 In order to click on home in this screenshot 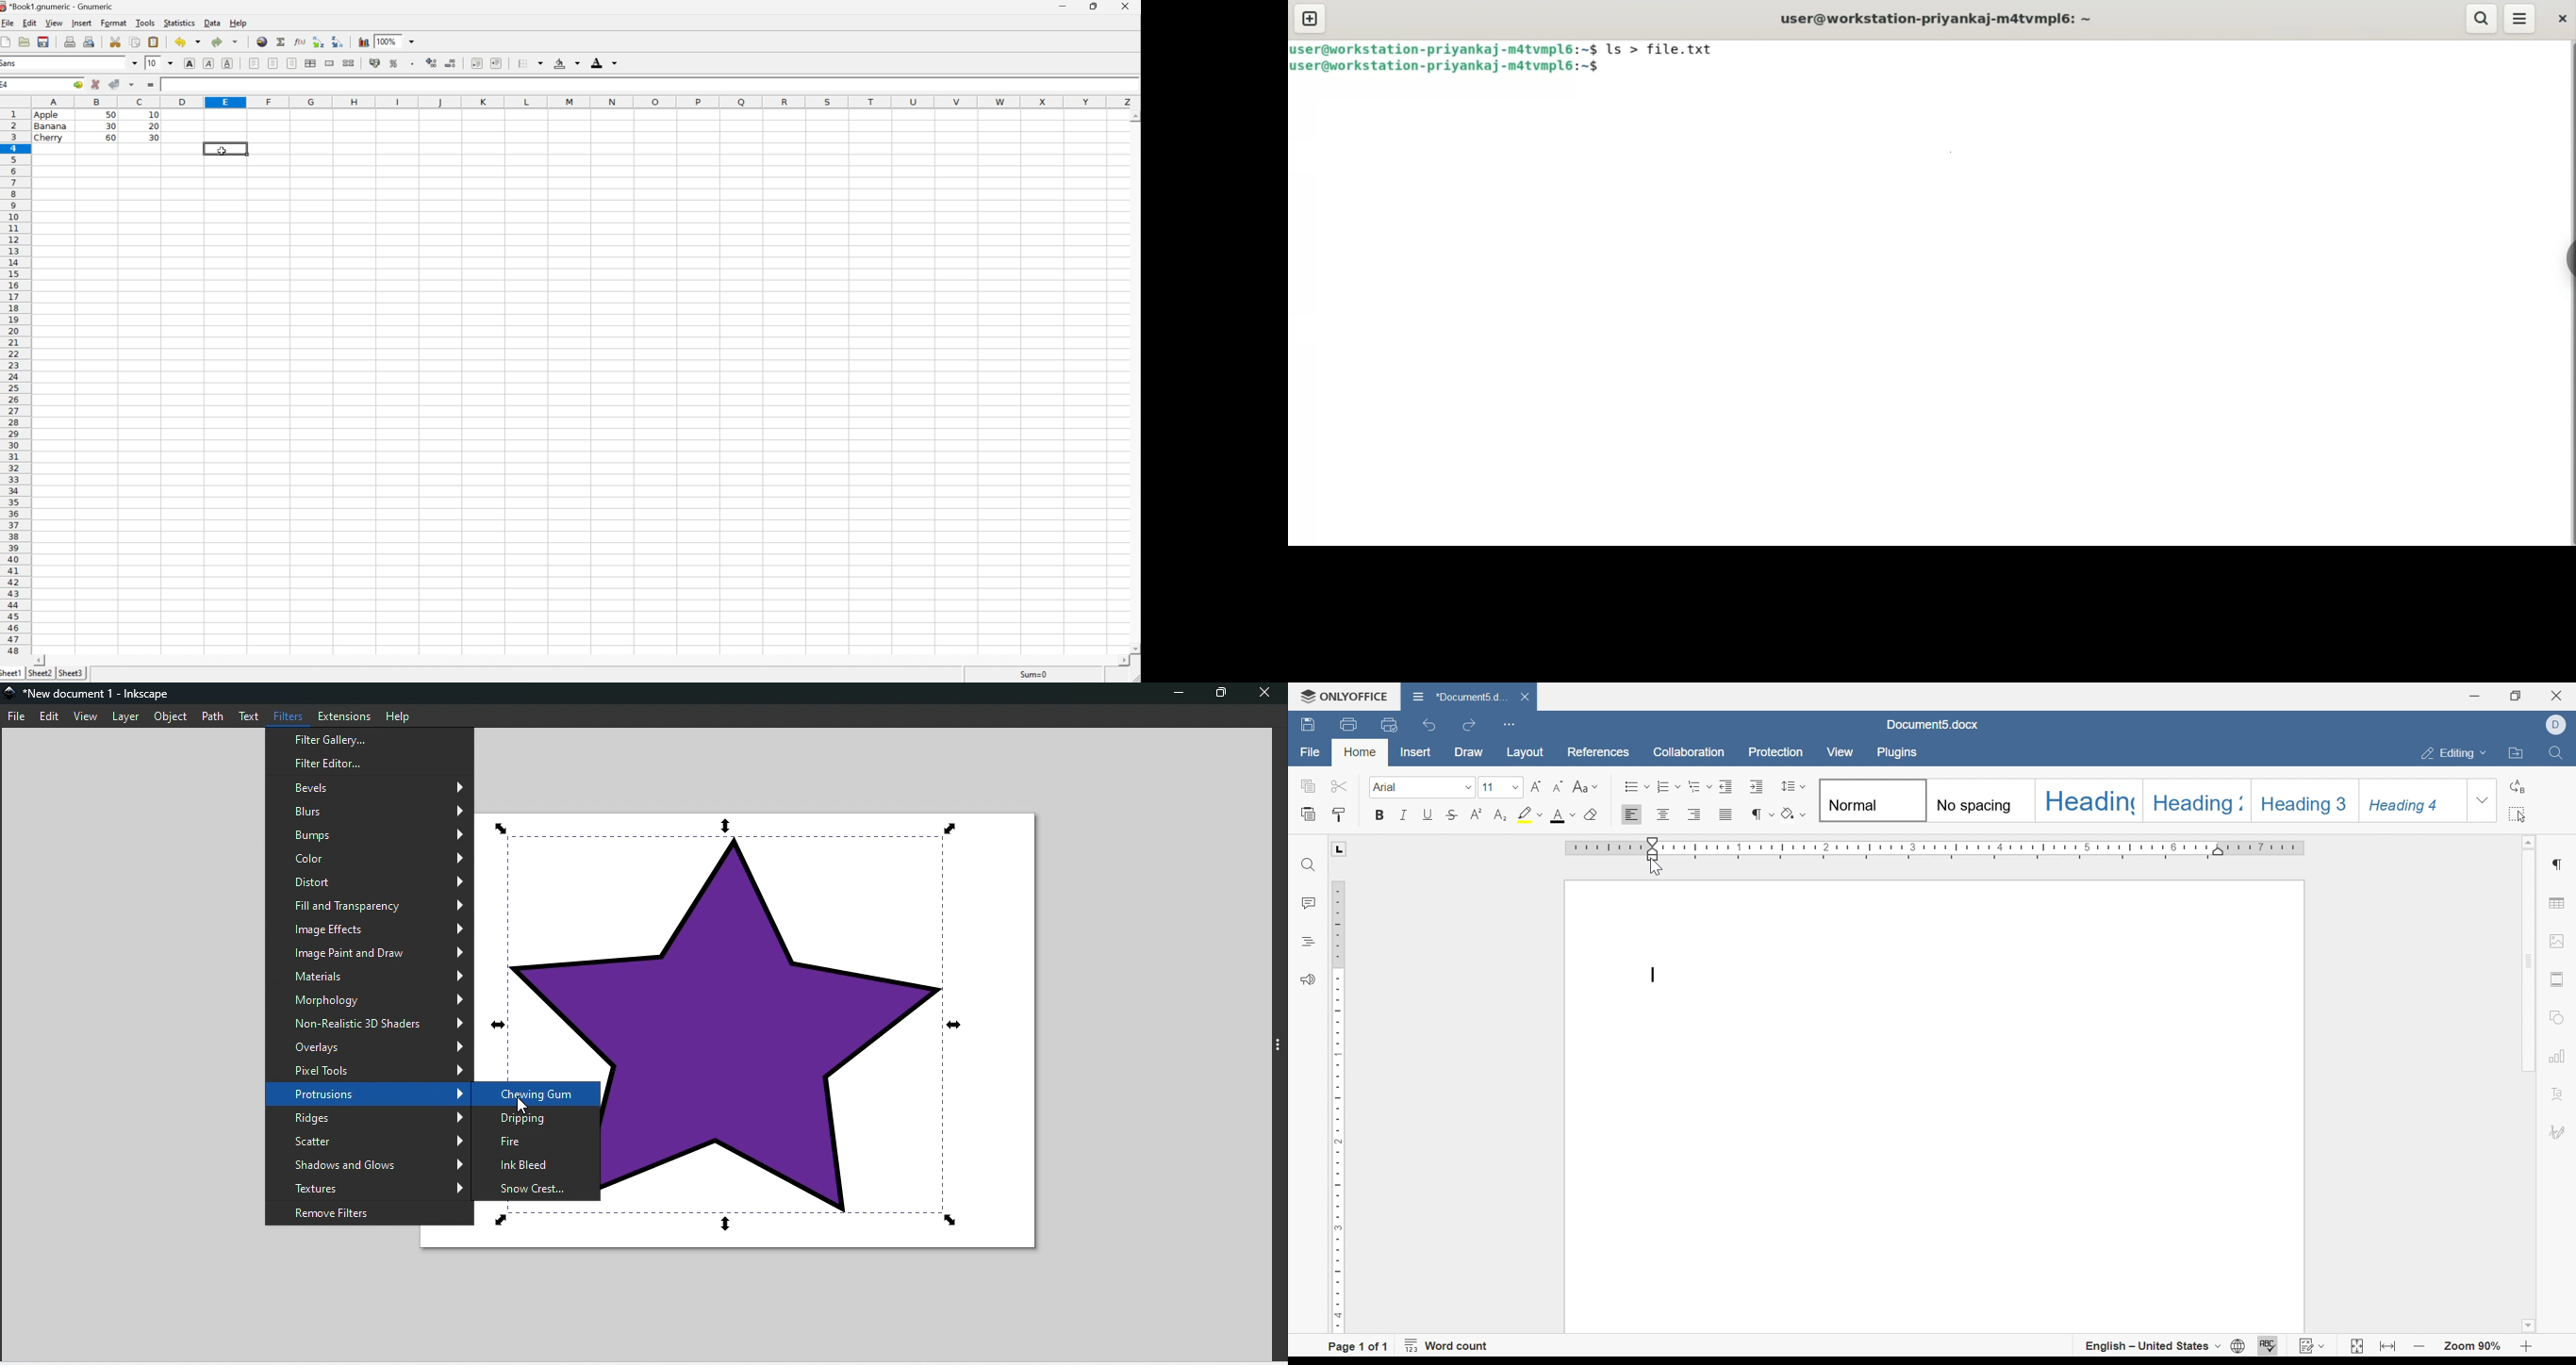, I will do `click(1359, 752)`.